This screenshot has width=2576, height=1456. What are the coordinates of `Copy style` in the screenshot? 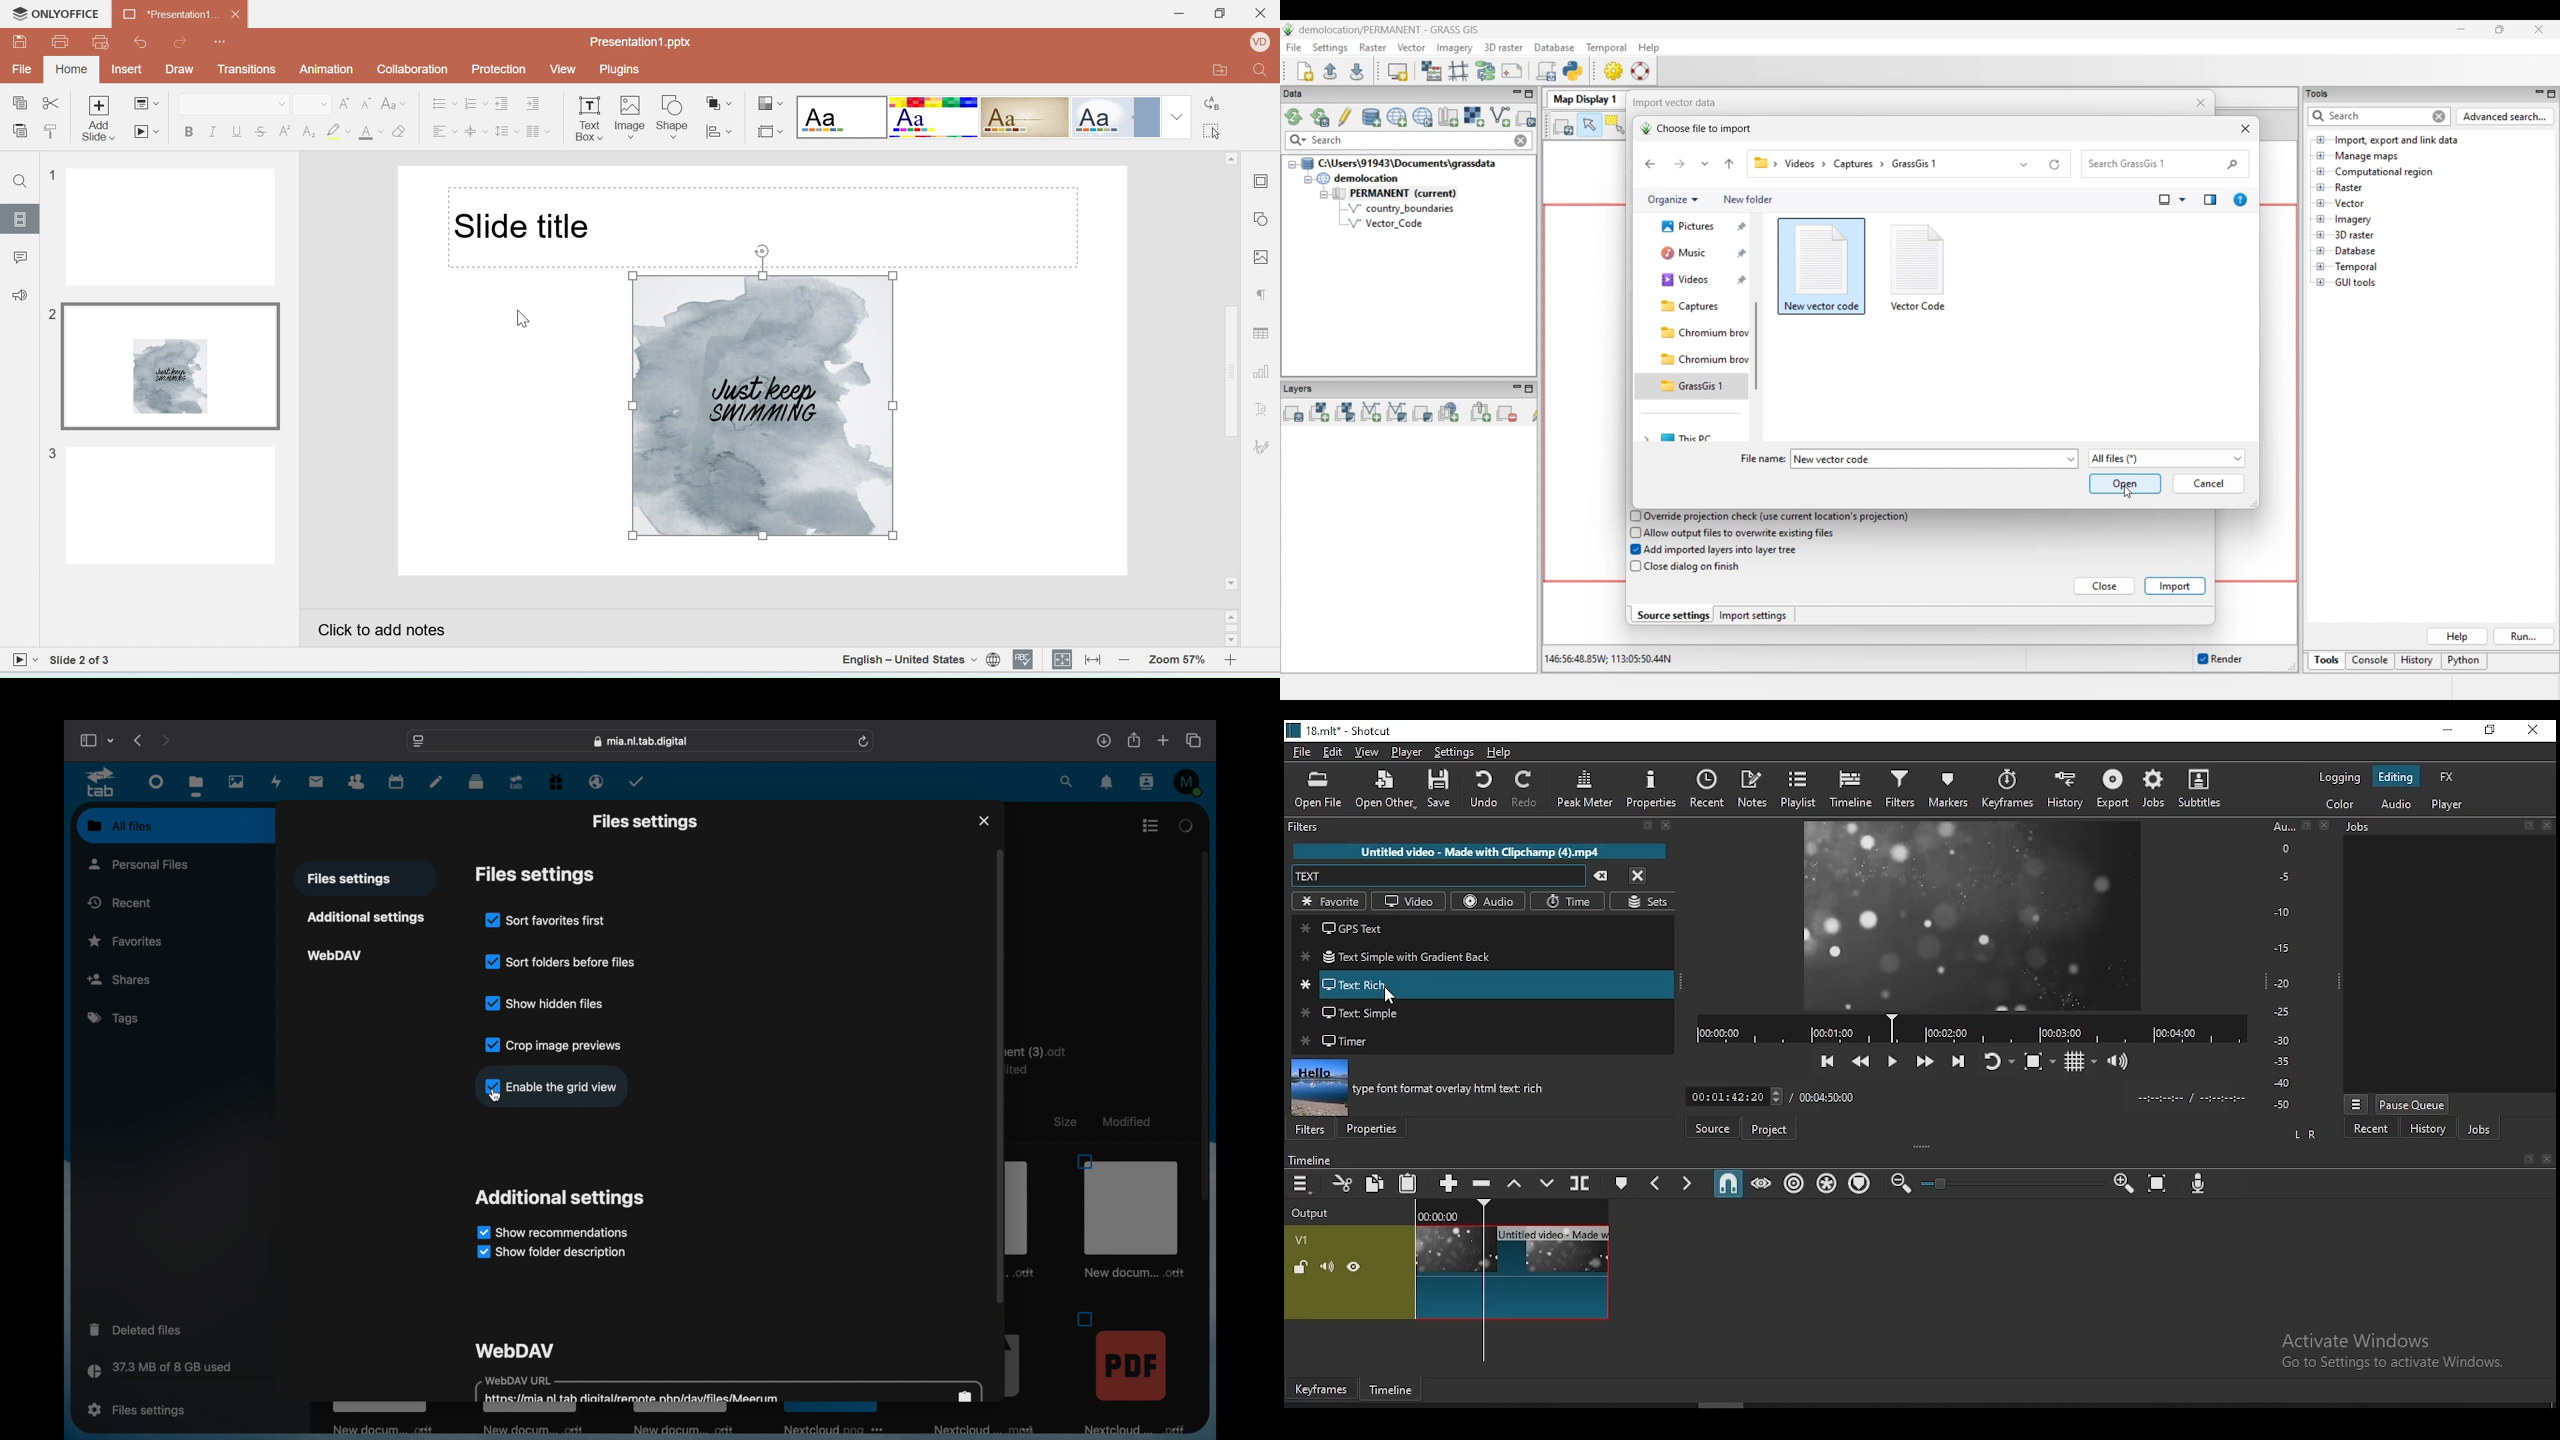 It's located at (51, 133).